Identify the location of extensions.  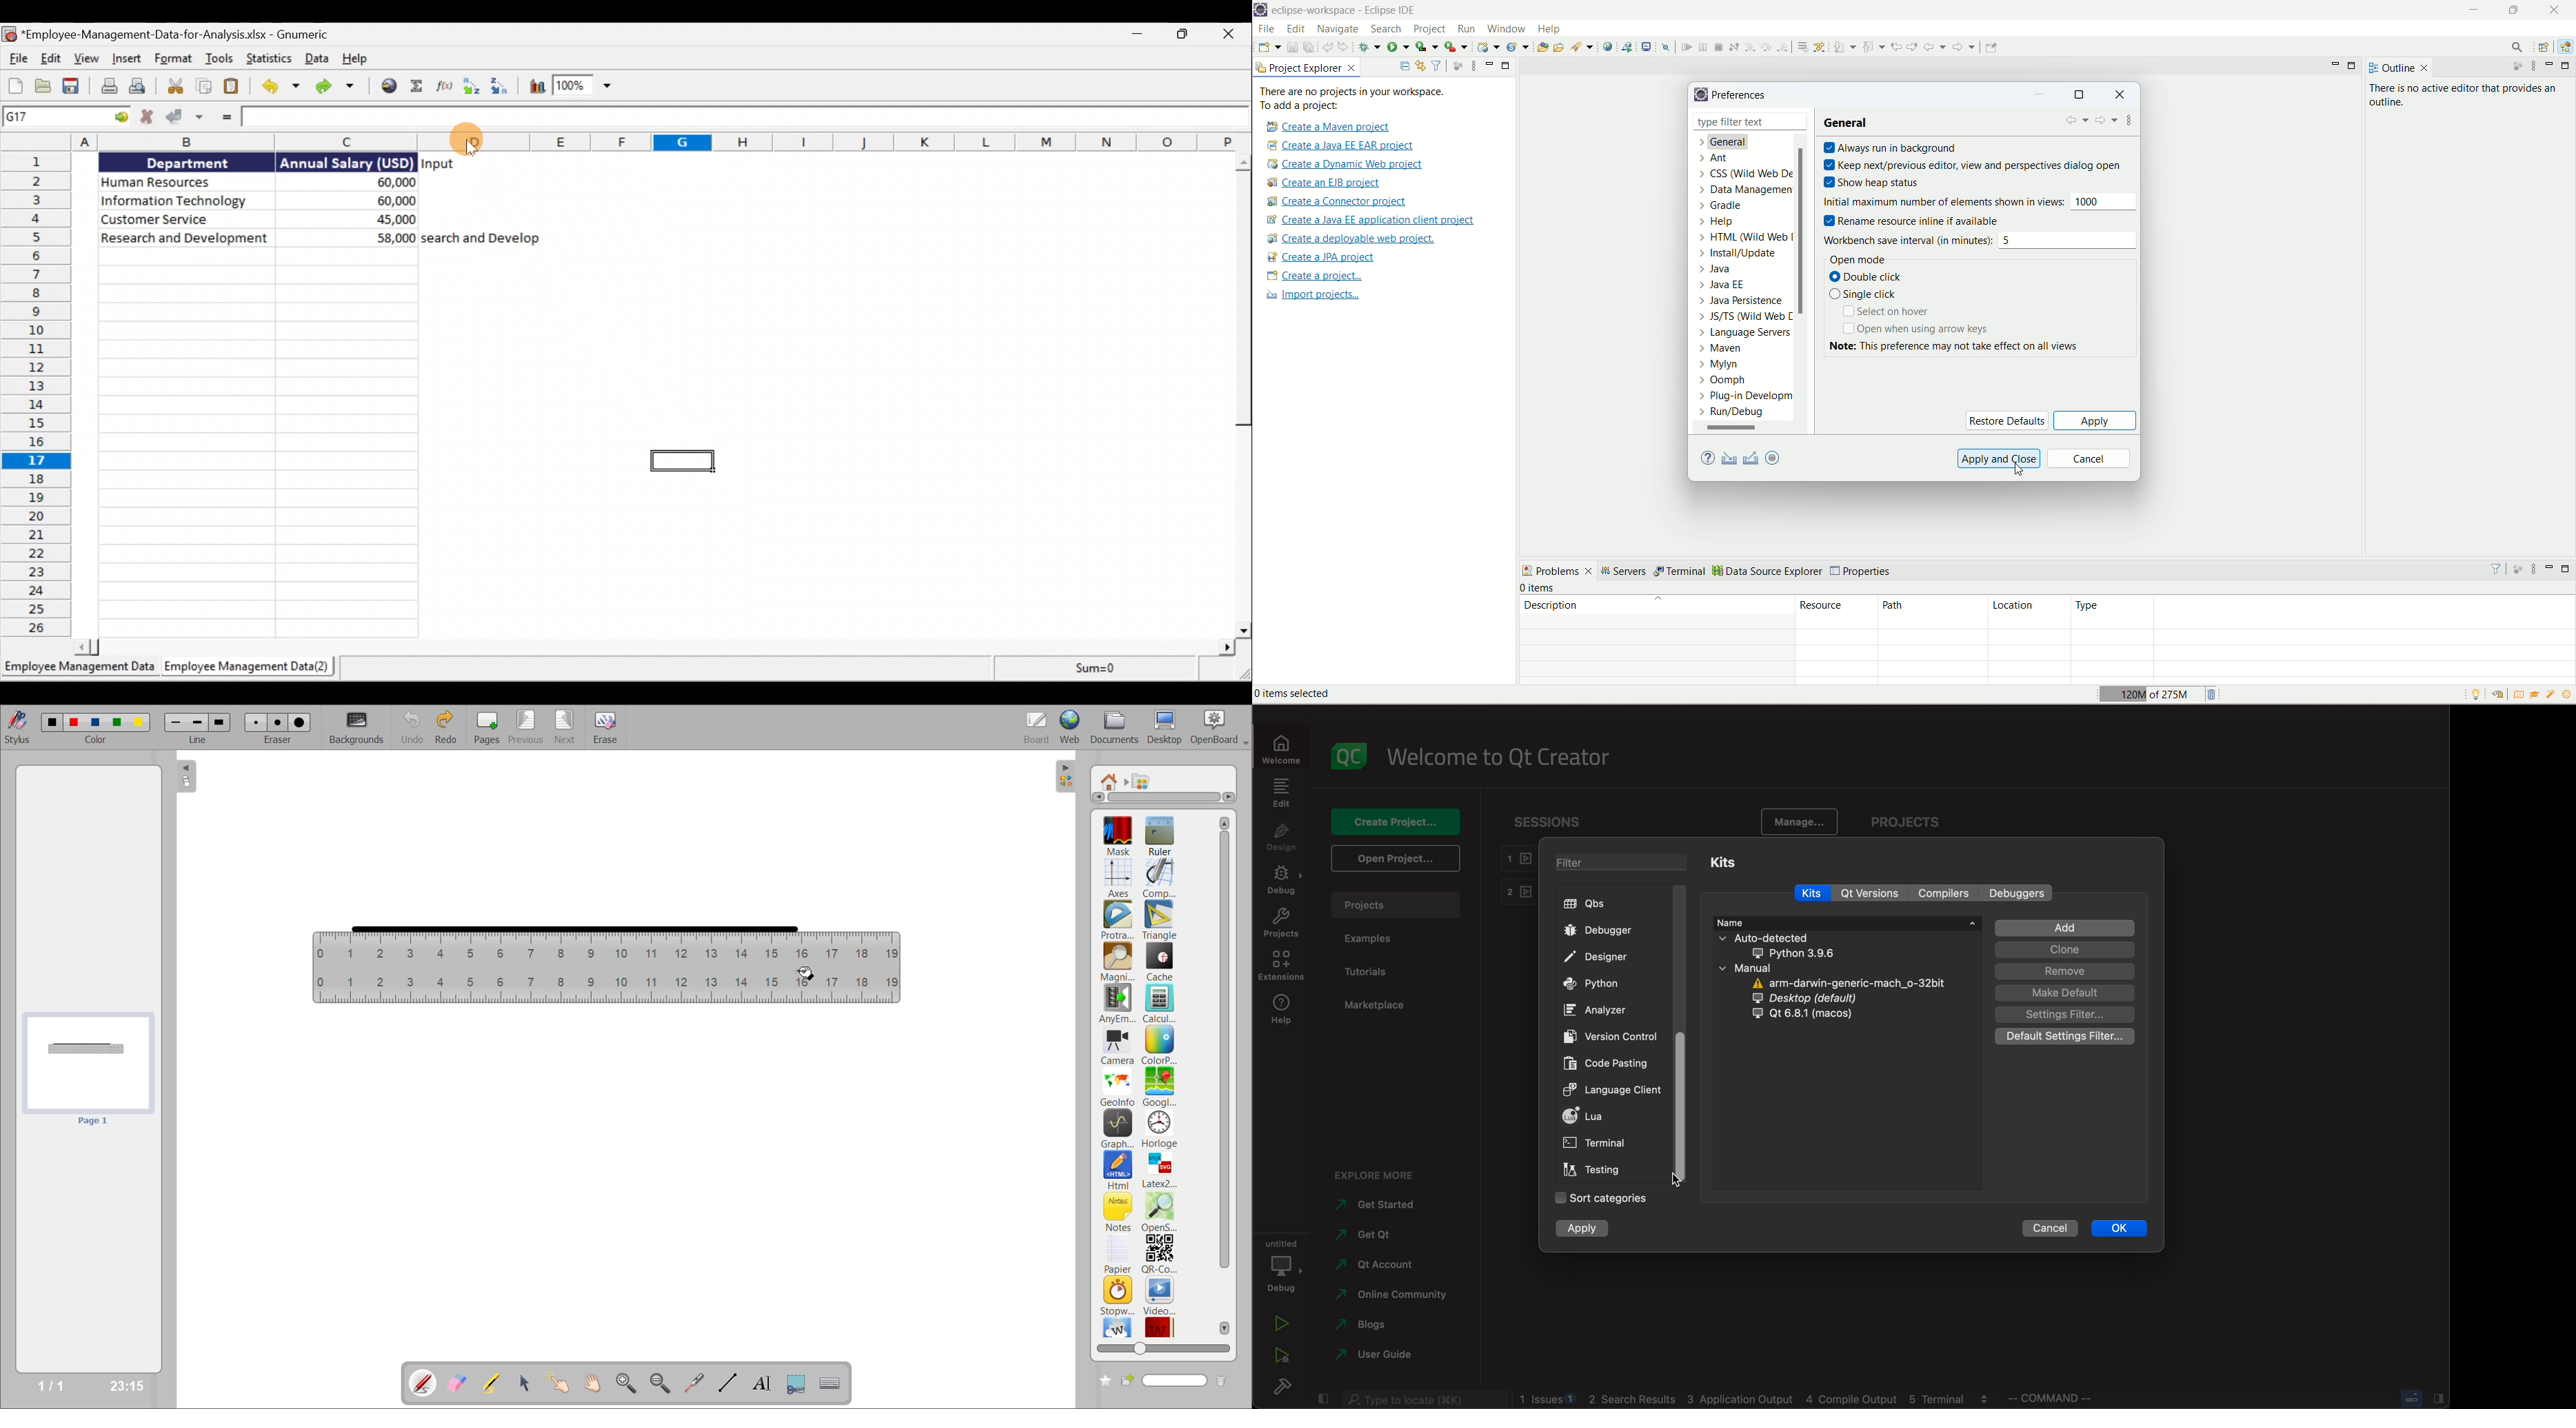
(1281, 967).